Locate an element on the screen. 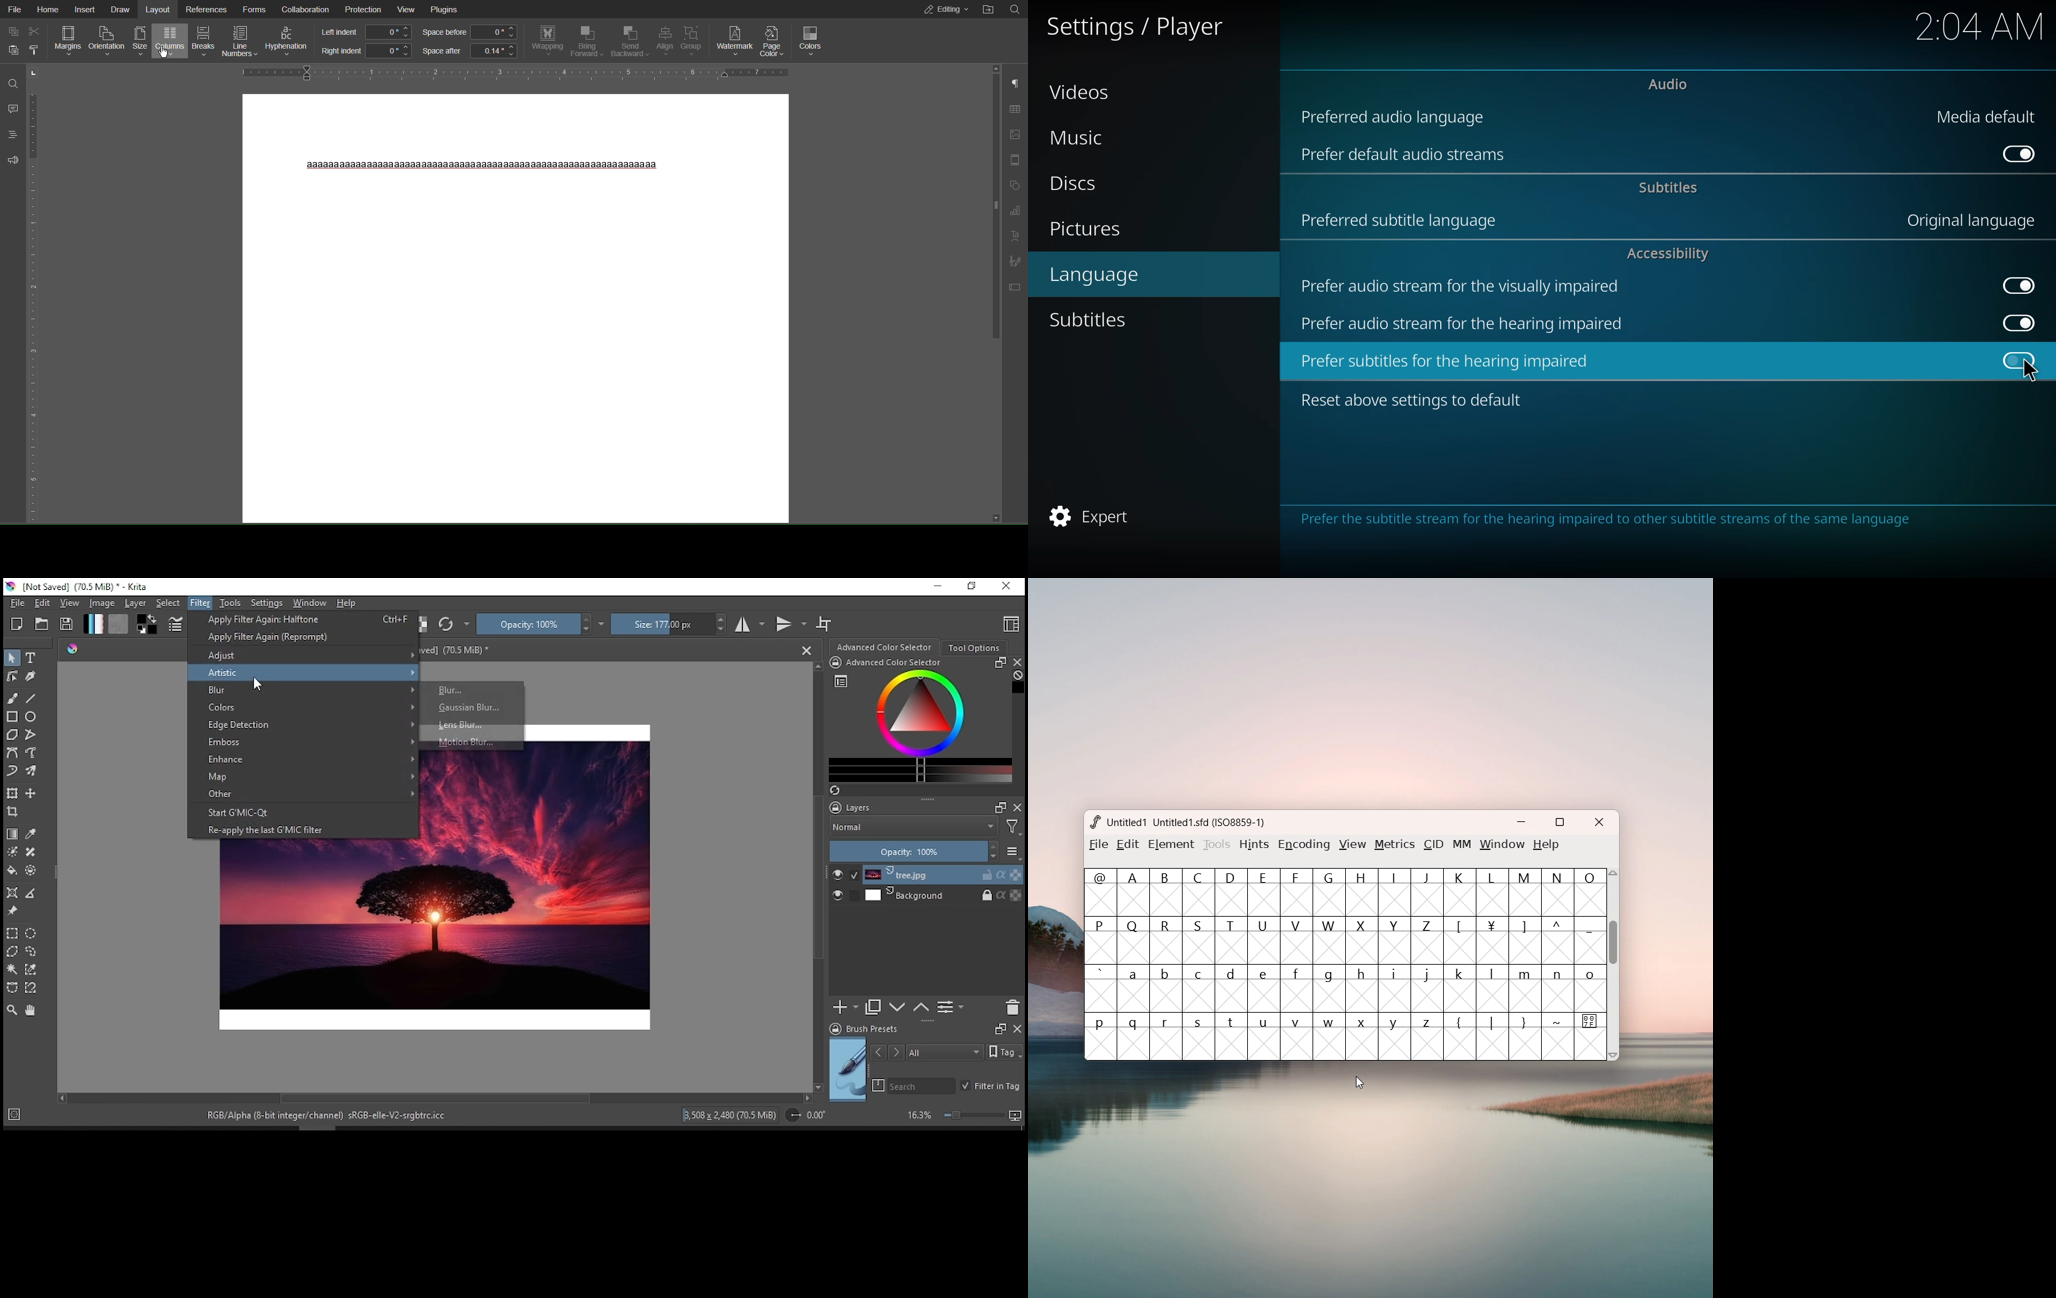   is located at coordinates (1232, 892).